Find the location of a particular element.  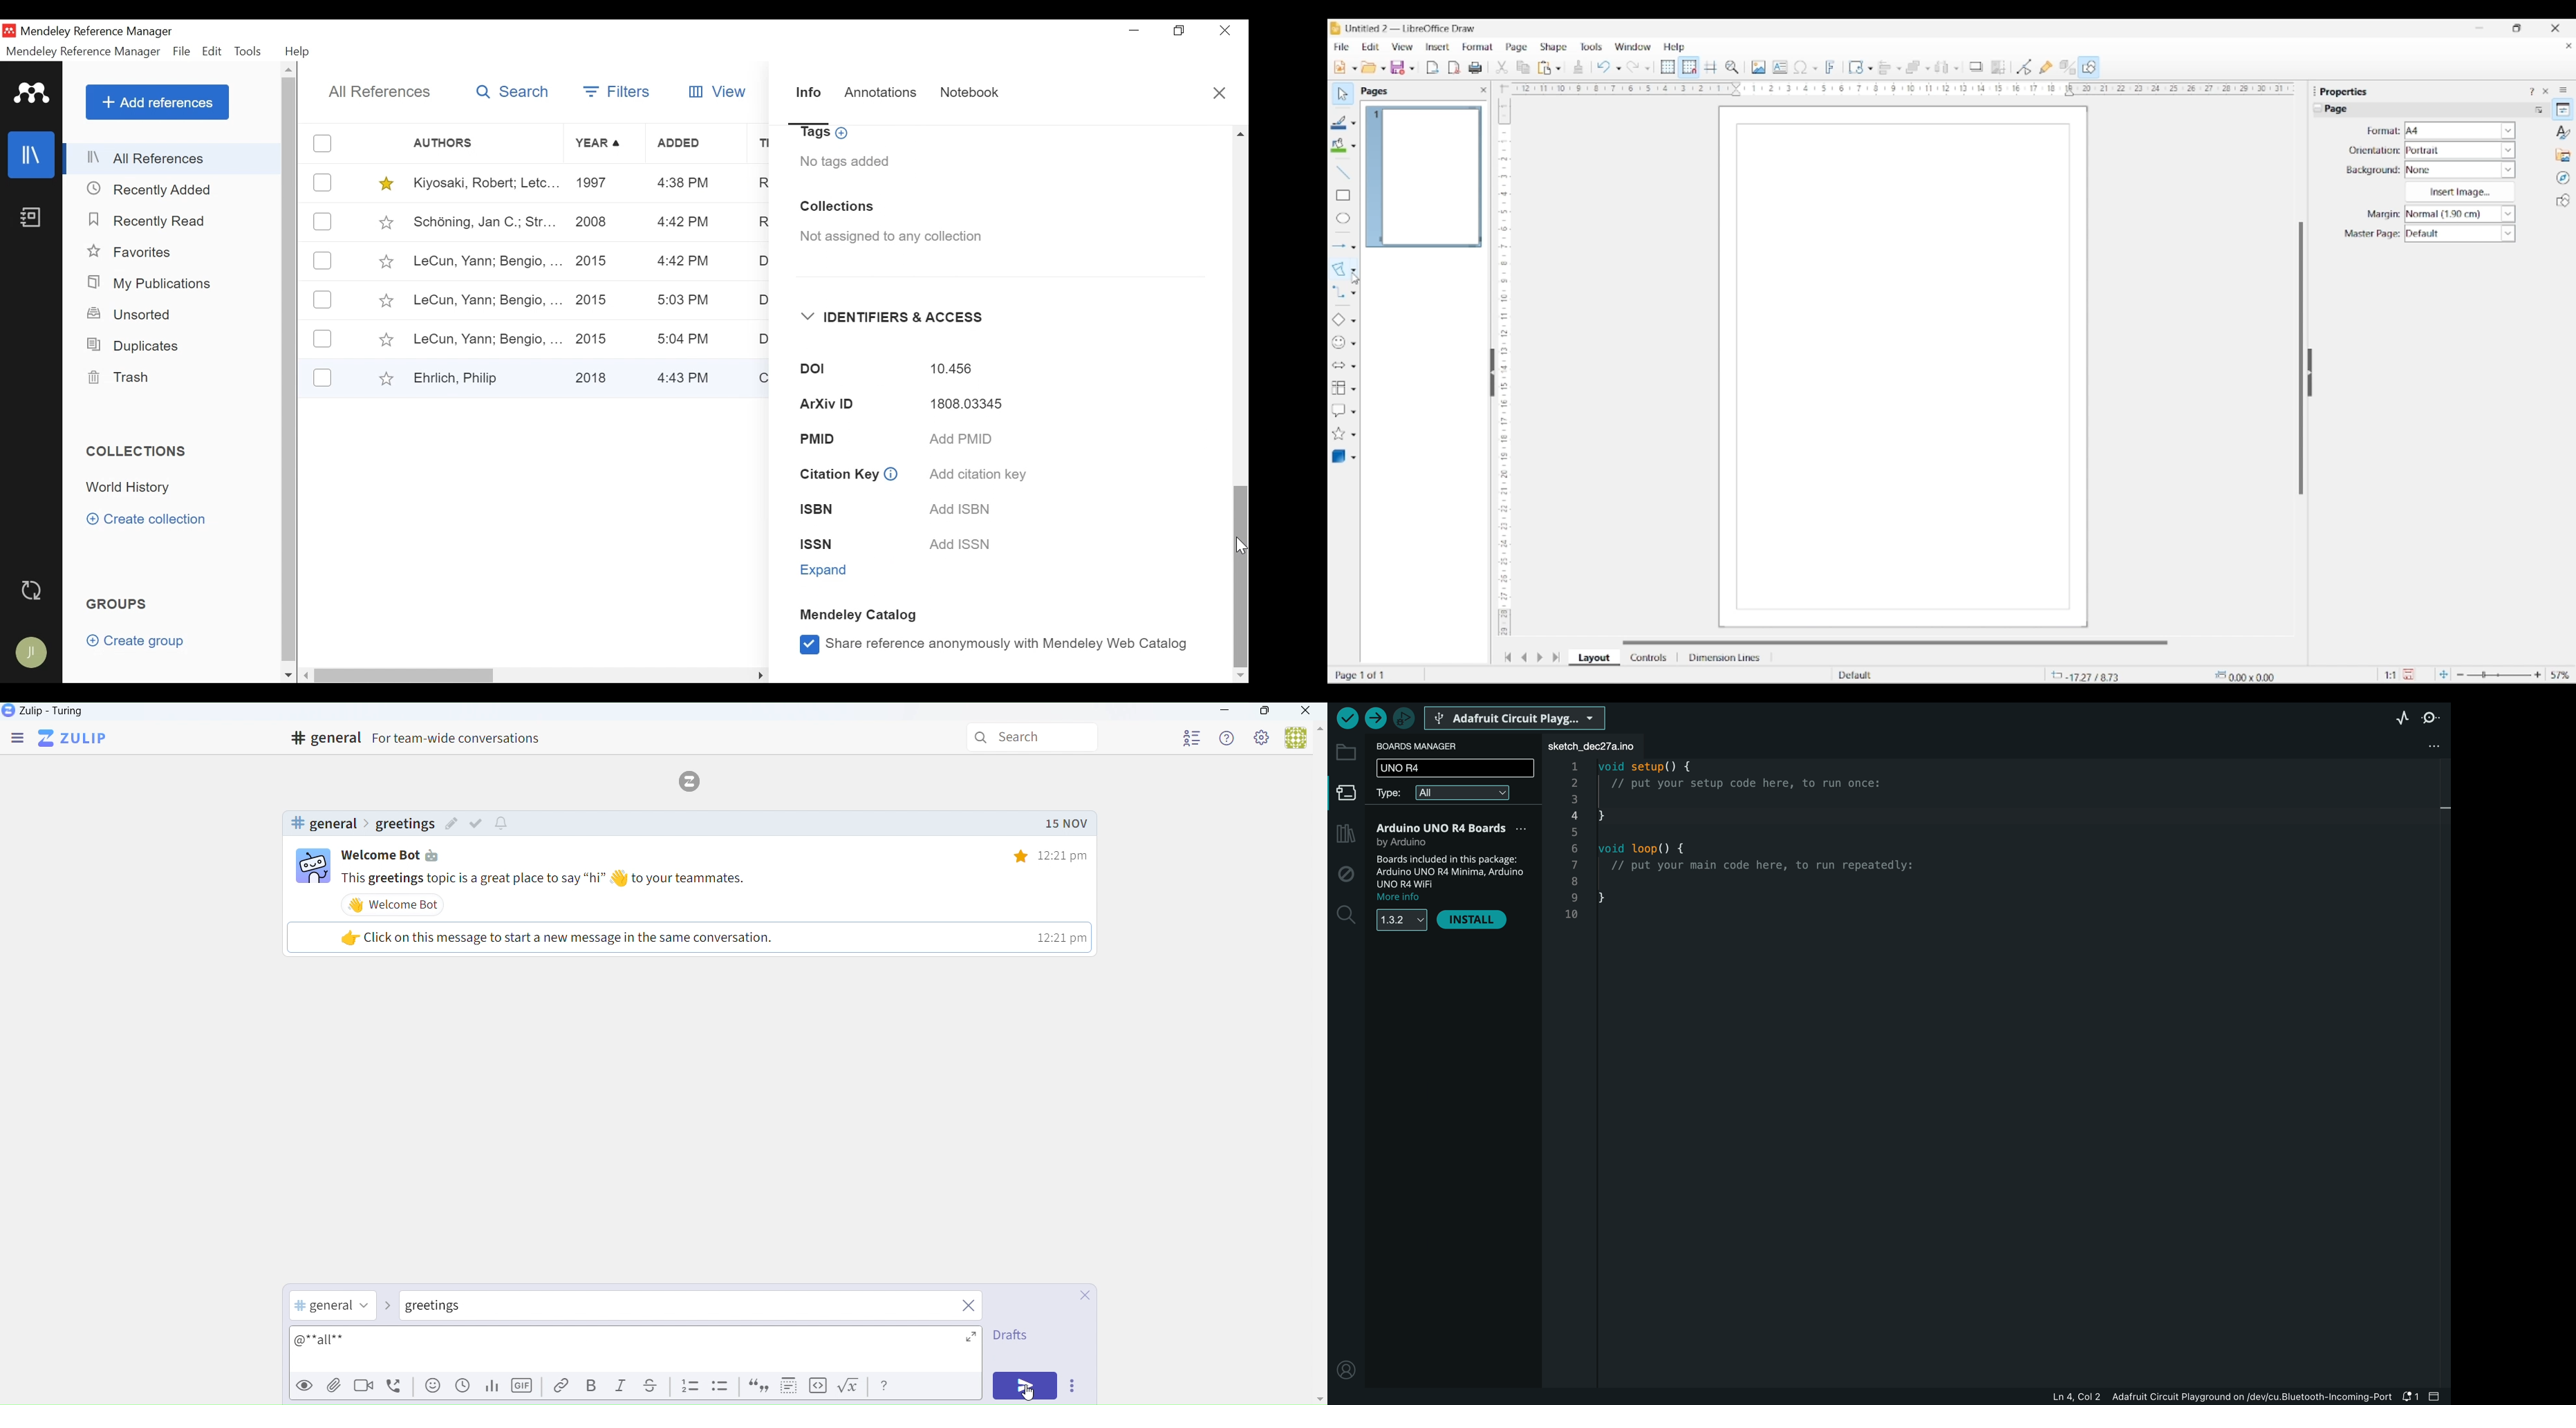

Close is located at coordinates (1307, 712).